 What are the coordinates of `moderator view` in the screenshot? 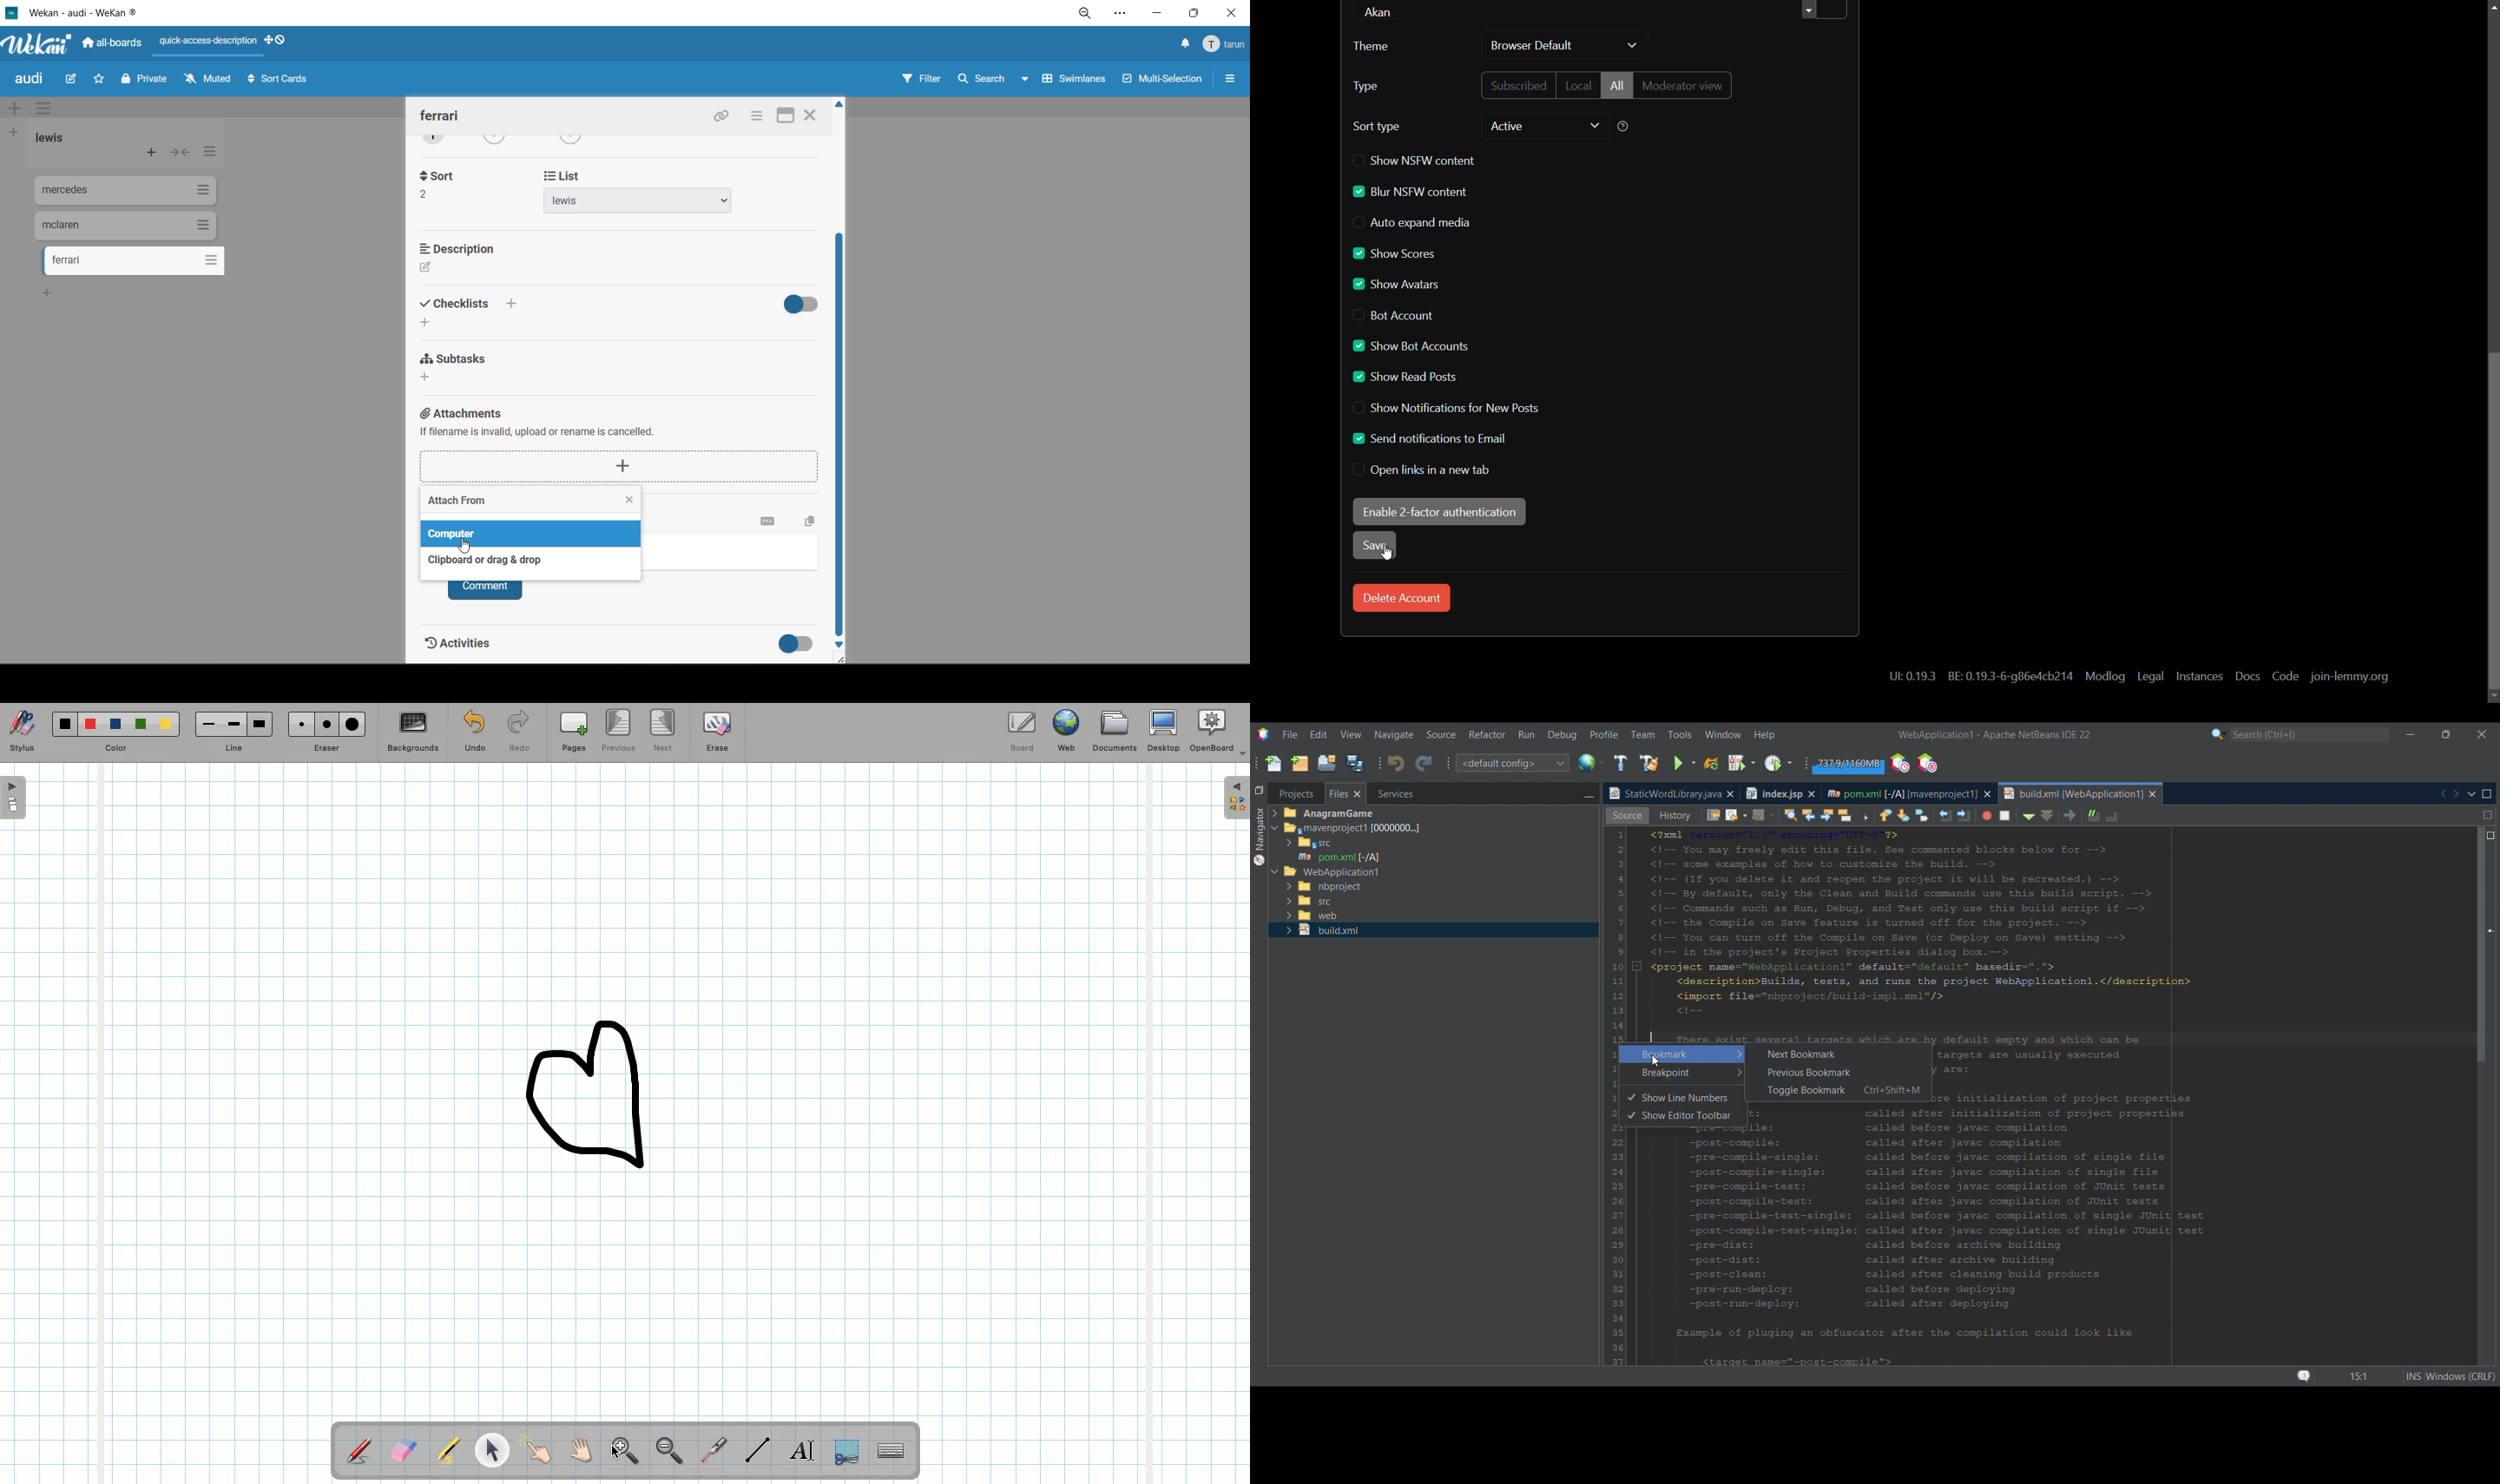 It's located at (1683, 85).